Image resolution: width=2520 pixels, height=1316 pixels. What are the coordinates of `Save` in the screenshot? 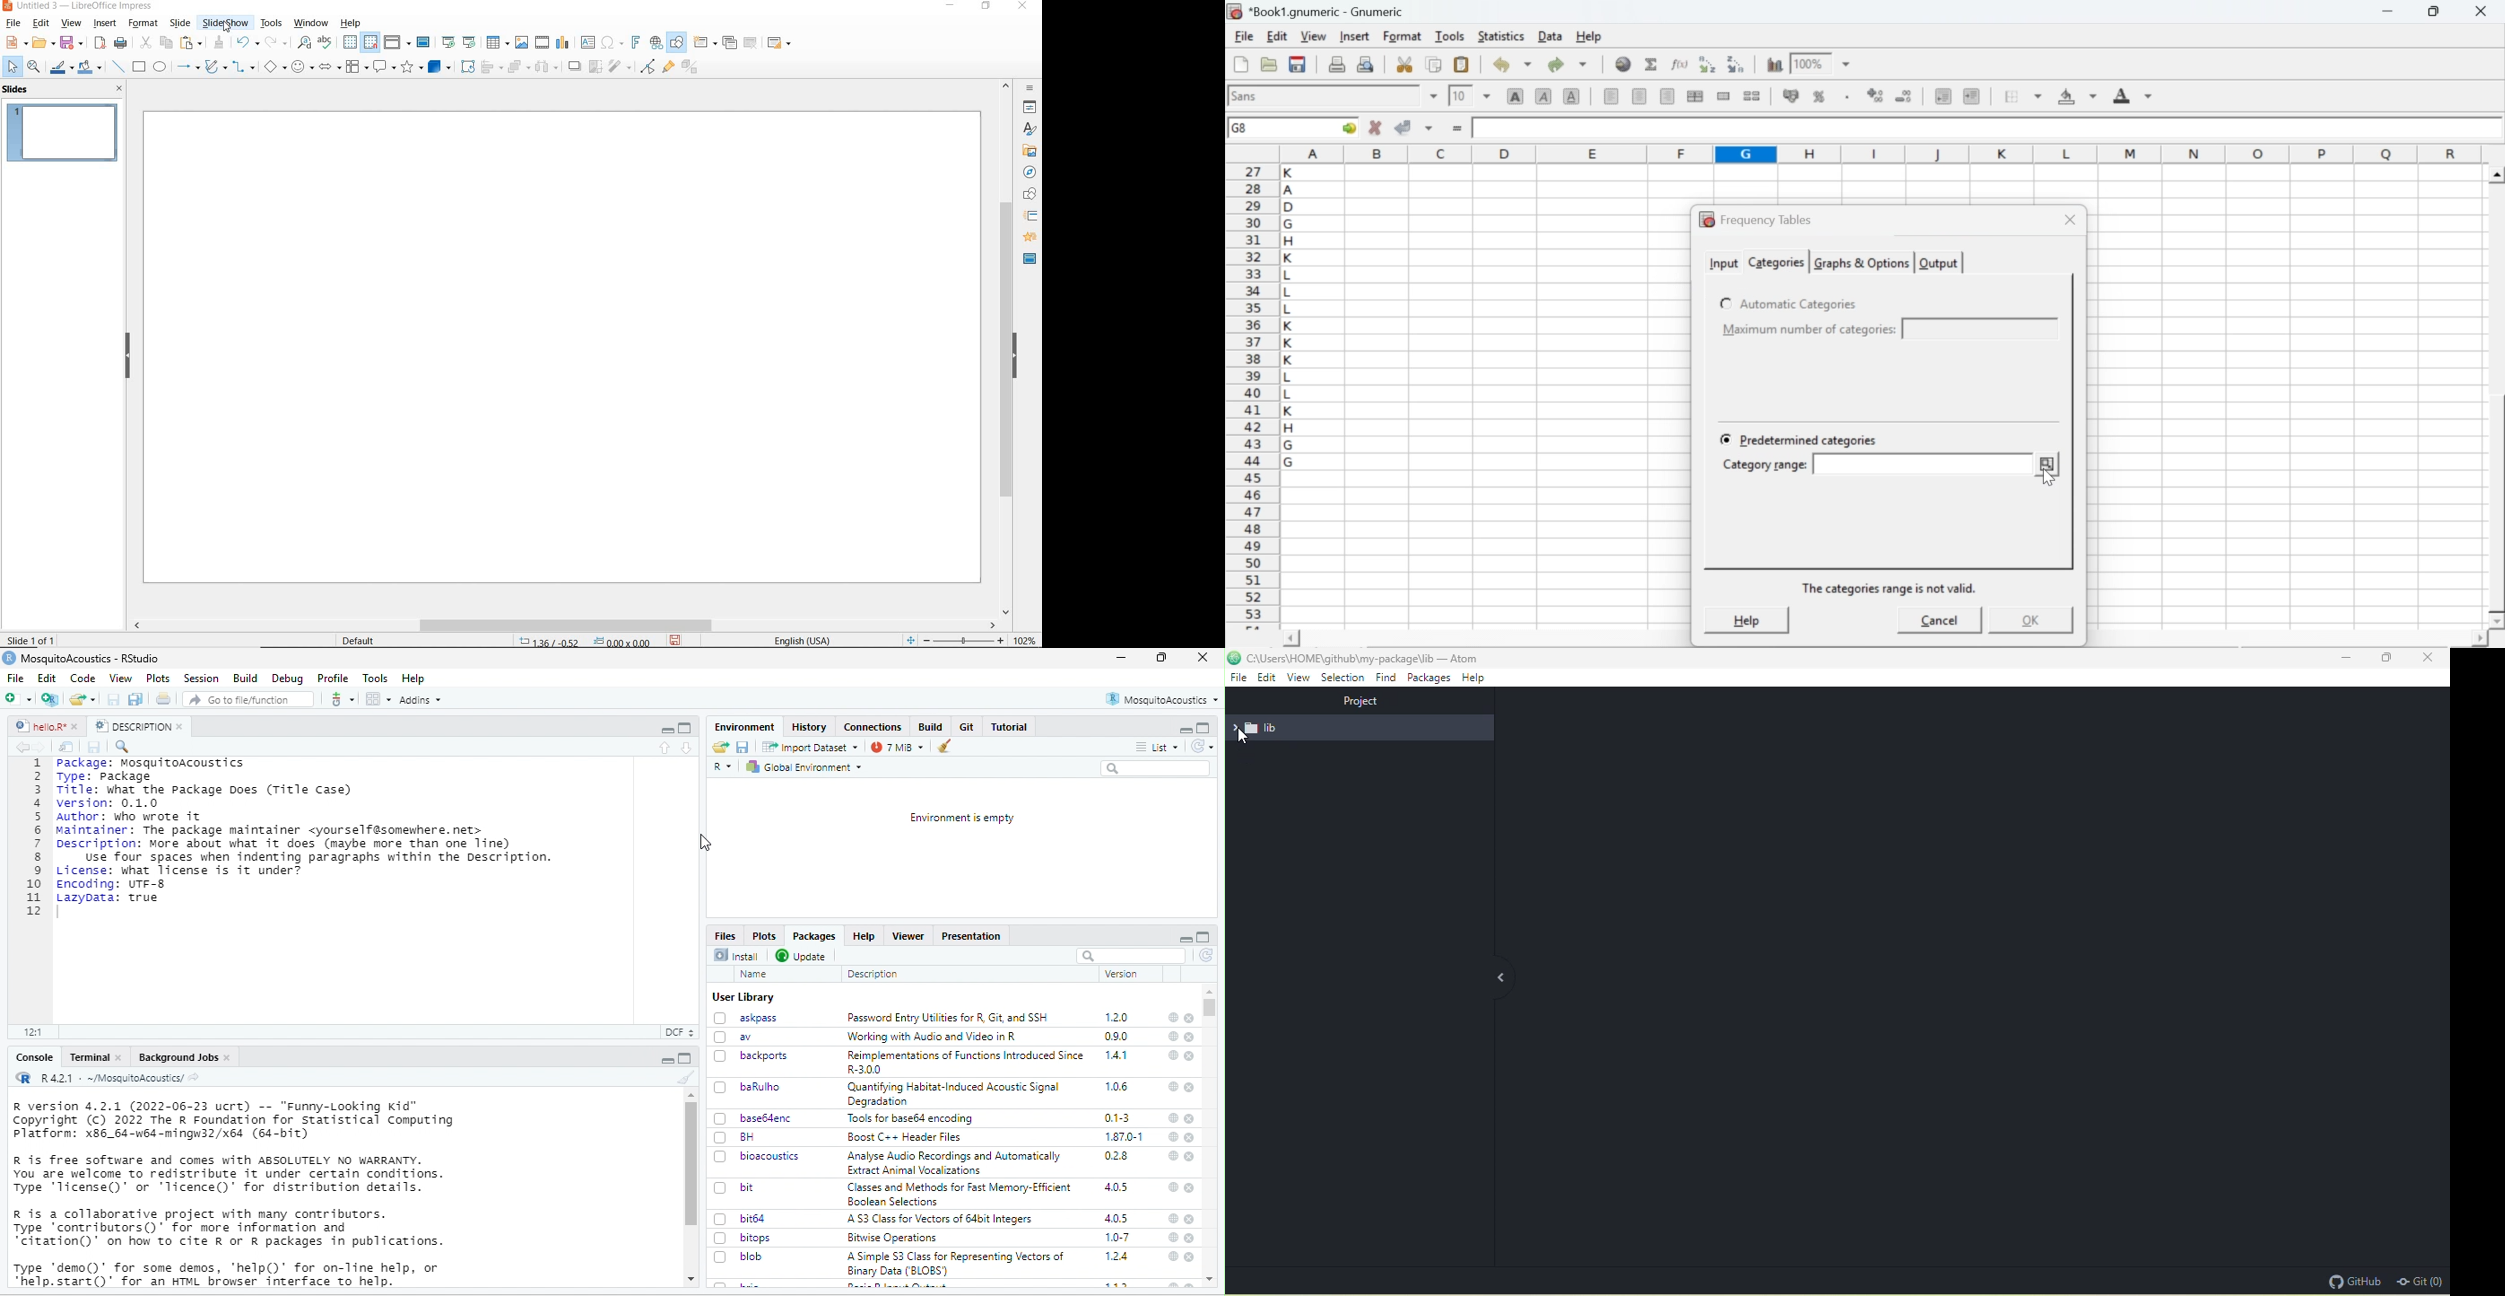 It's located at (743, 747).